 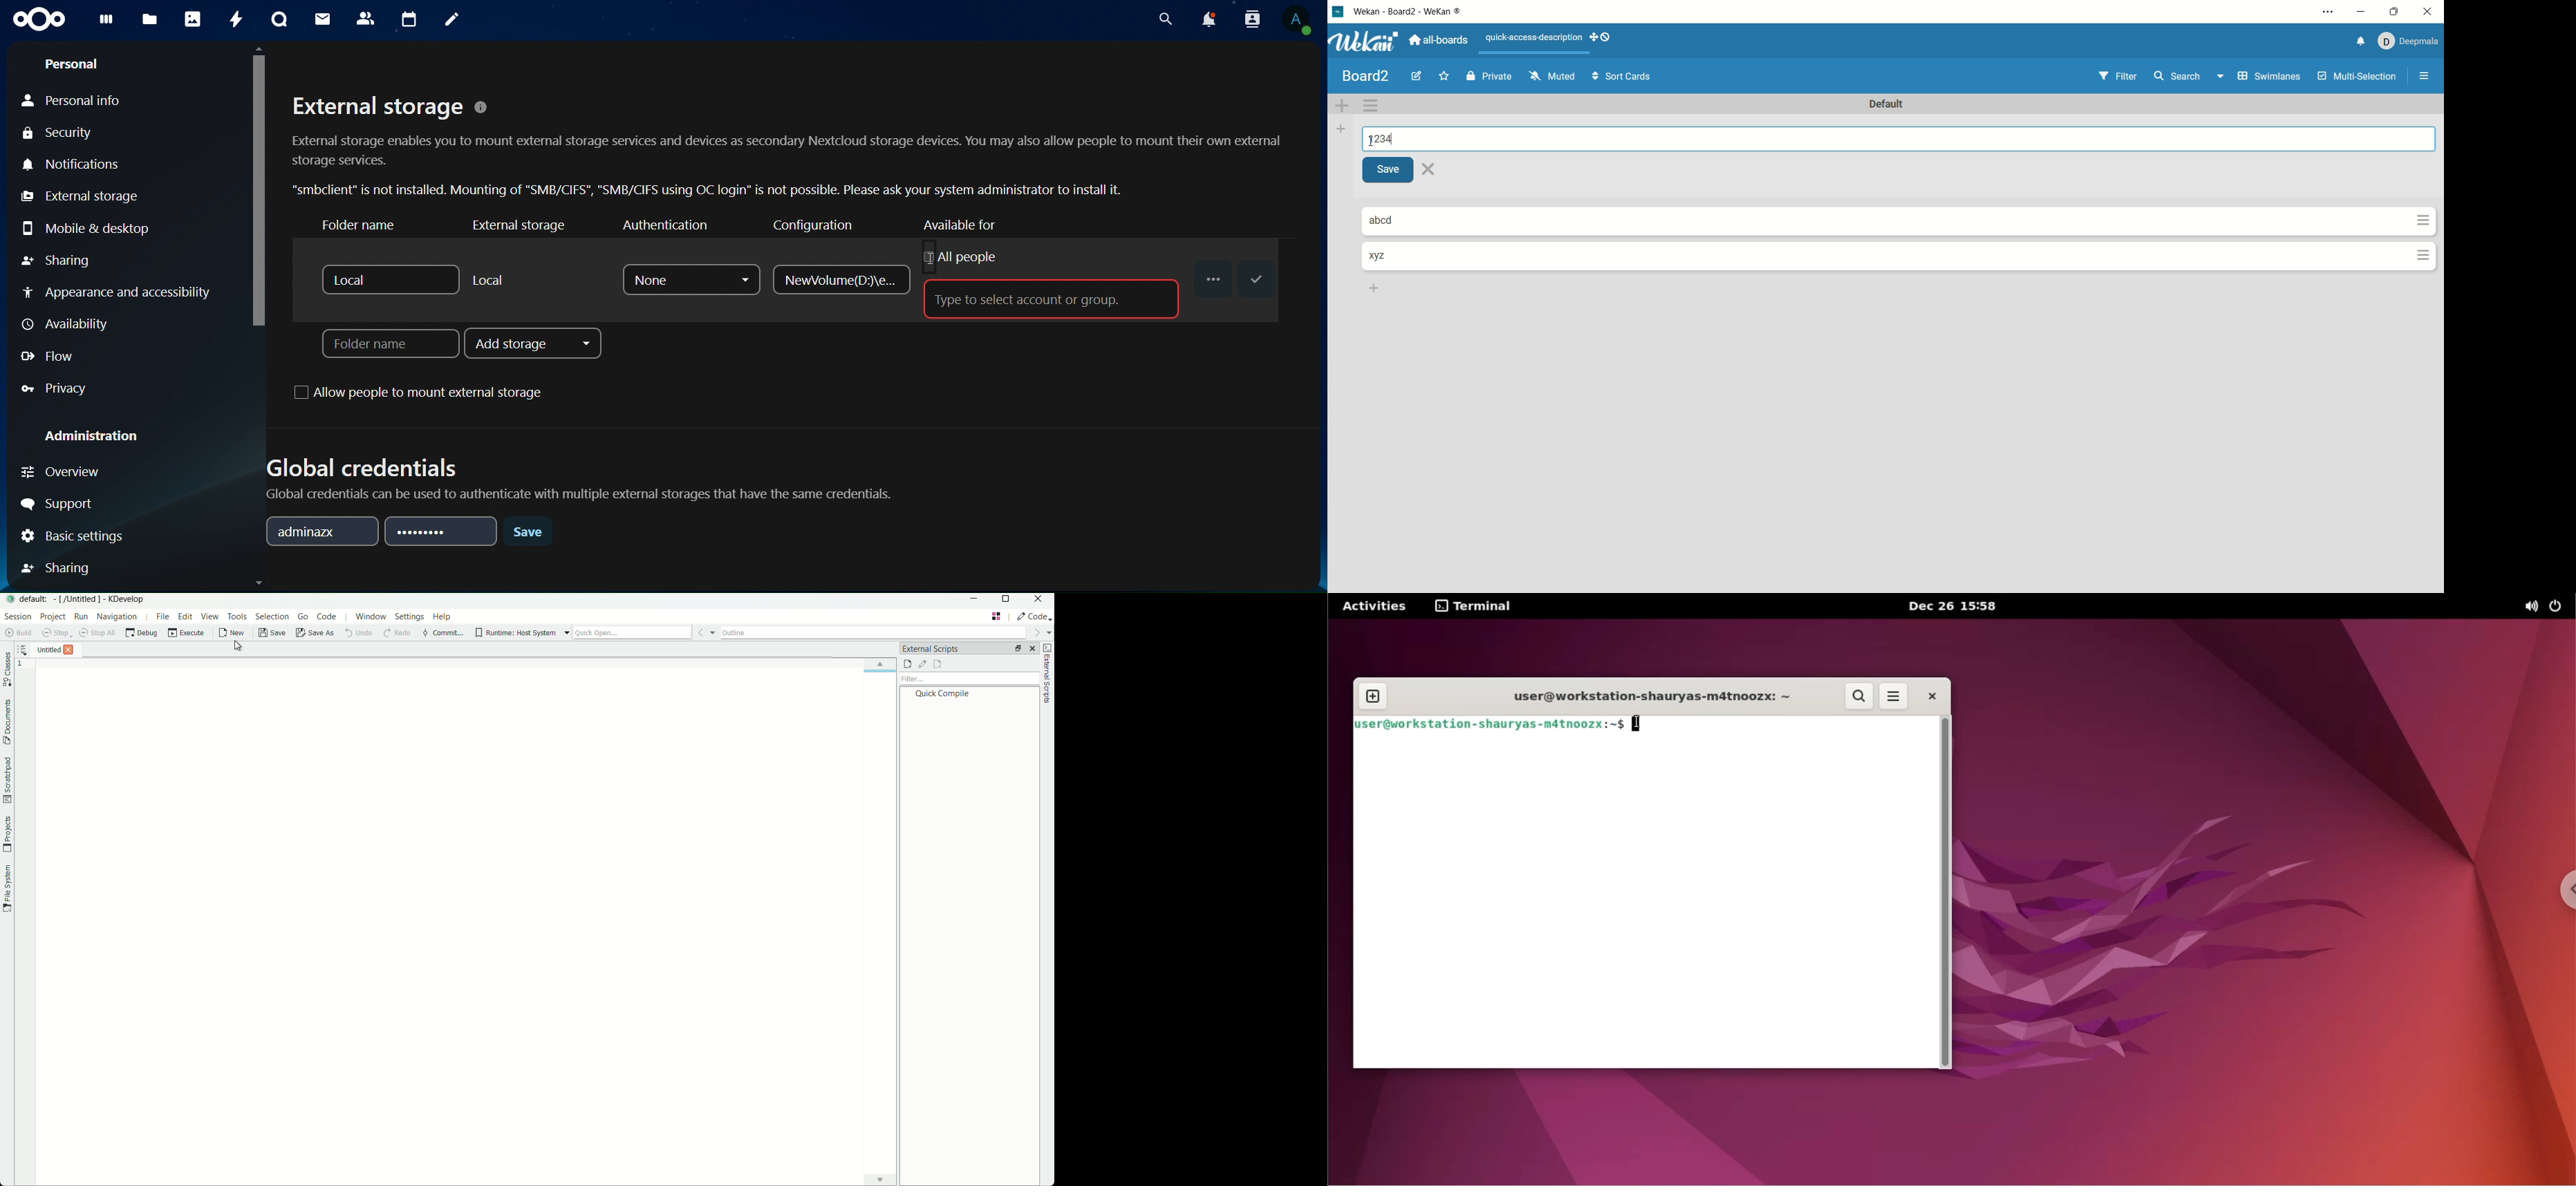 I want to click on logo, so click(x=1337, y=11).